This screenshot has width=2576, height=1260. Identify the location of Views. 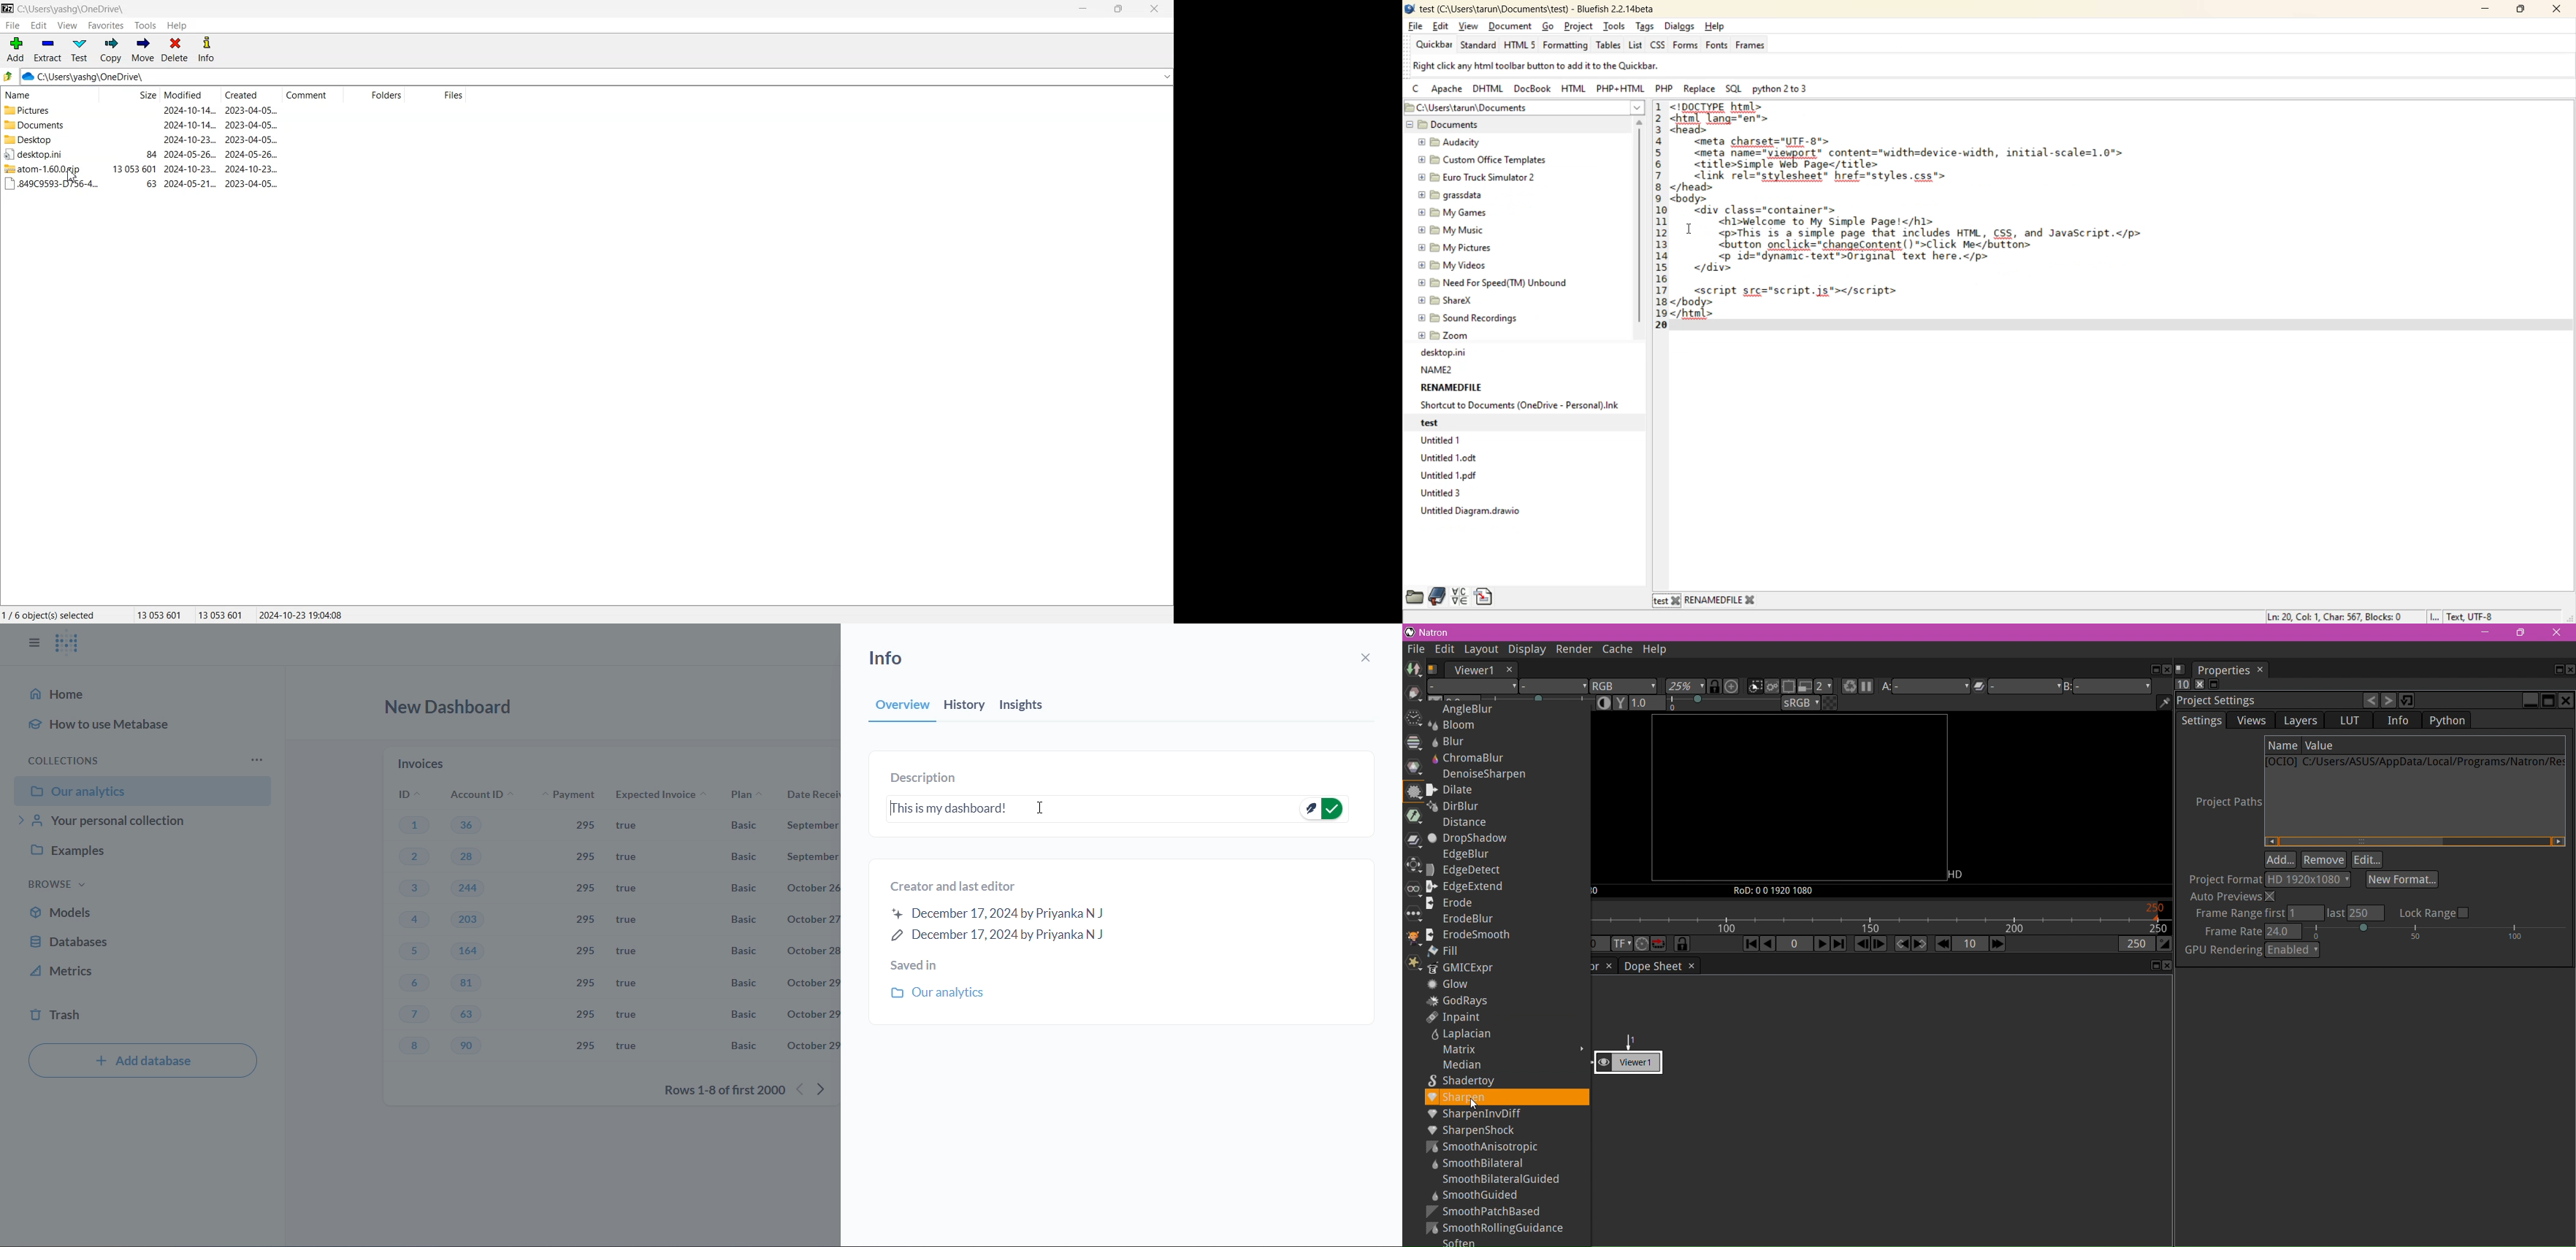
(2252, 720).